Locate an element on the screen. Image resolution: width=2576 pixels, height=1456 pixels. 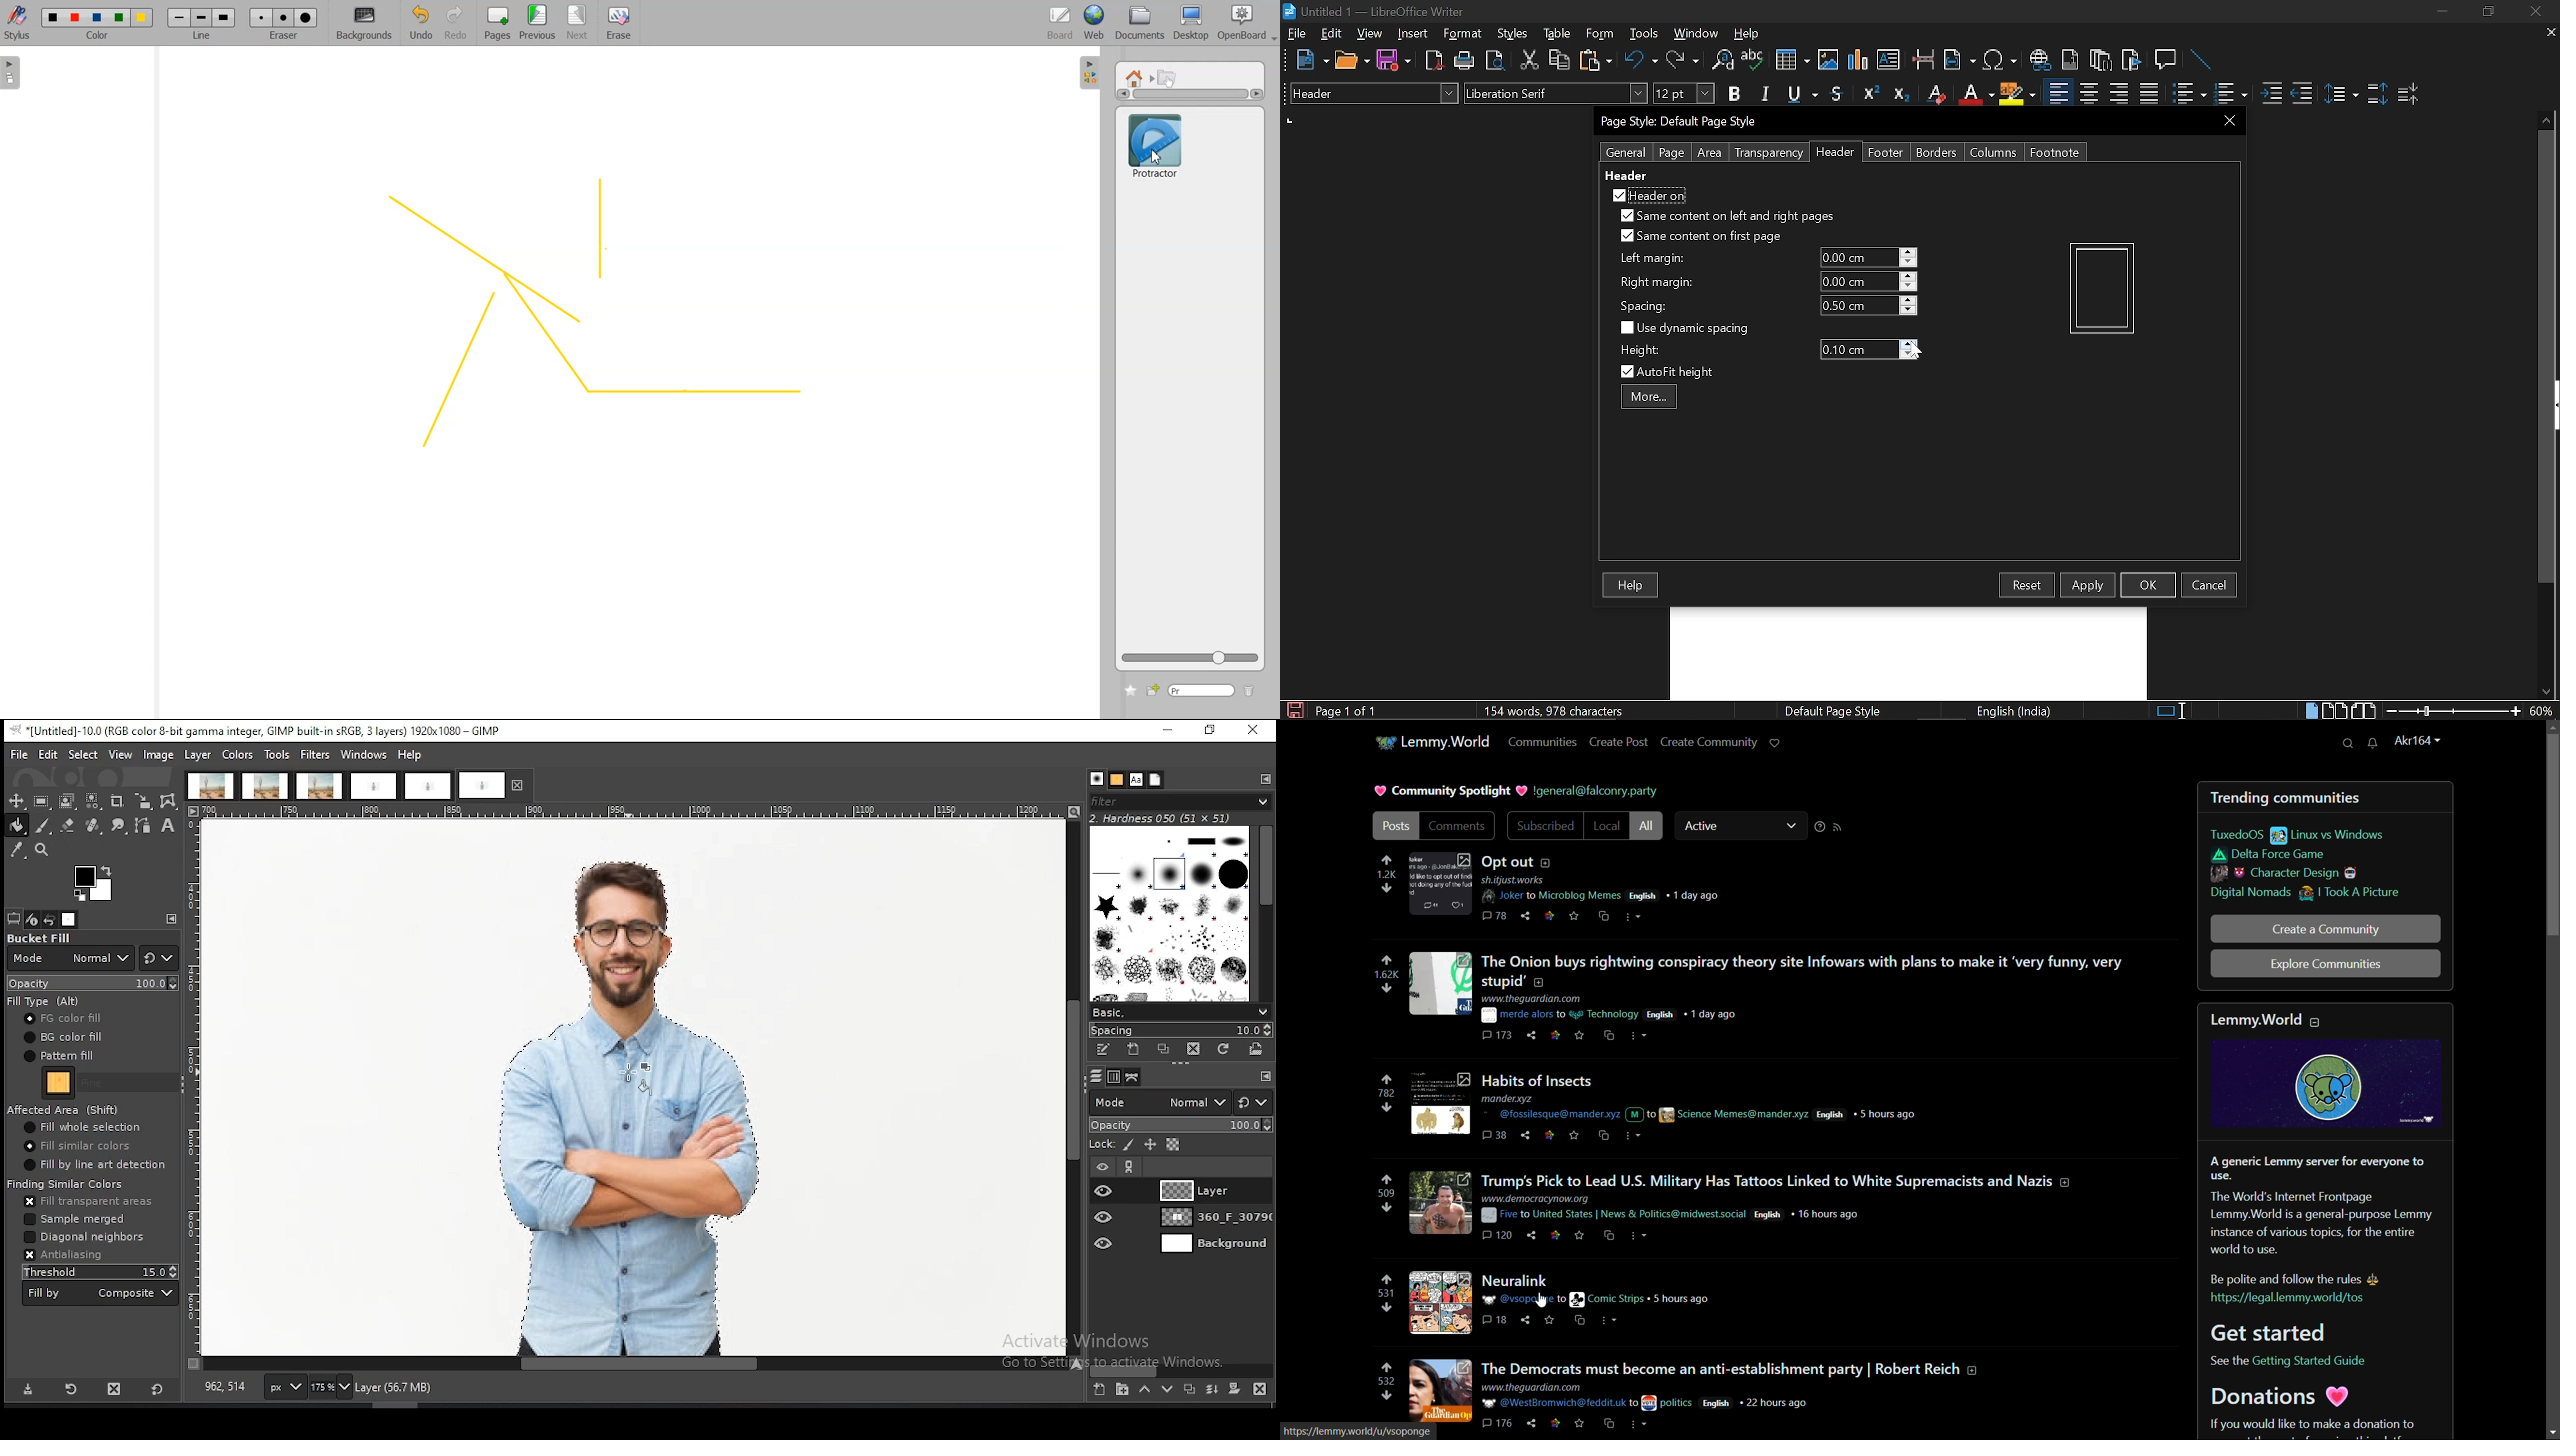
Paste is located at coordinates (1594, 59).